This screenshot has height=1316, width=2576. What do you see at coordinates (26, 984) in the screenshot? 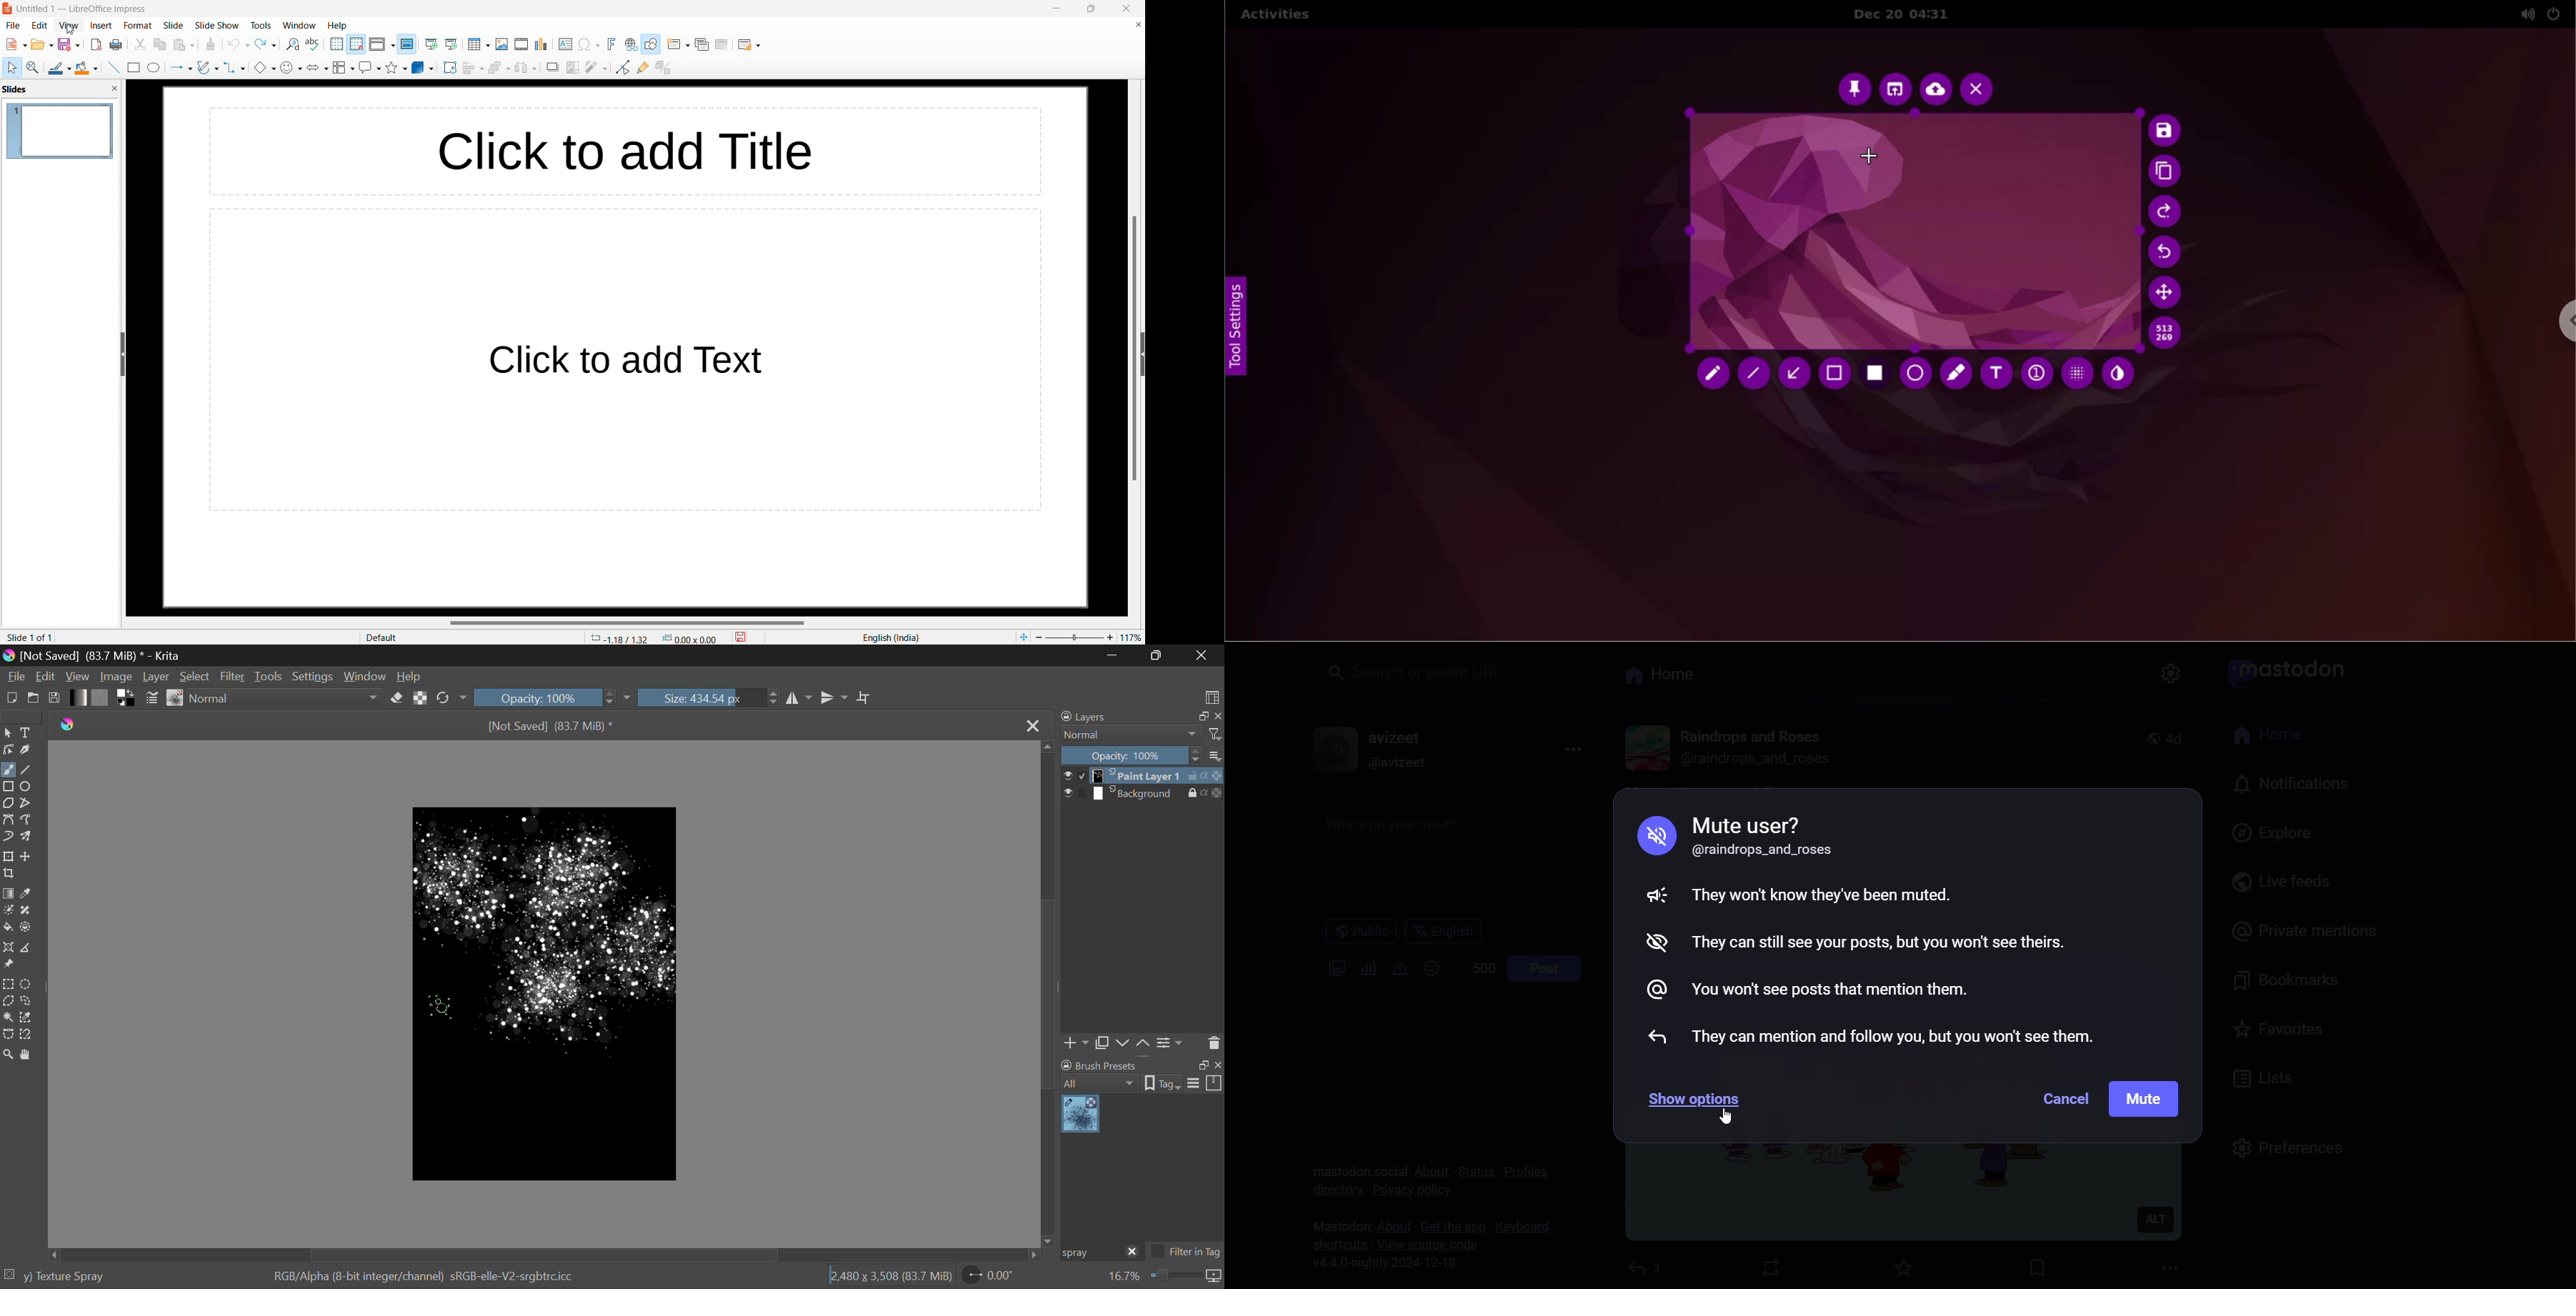
I see `Circular Selection` at bounding box center [26, 984].